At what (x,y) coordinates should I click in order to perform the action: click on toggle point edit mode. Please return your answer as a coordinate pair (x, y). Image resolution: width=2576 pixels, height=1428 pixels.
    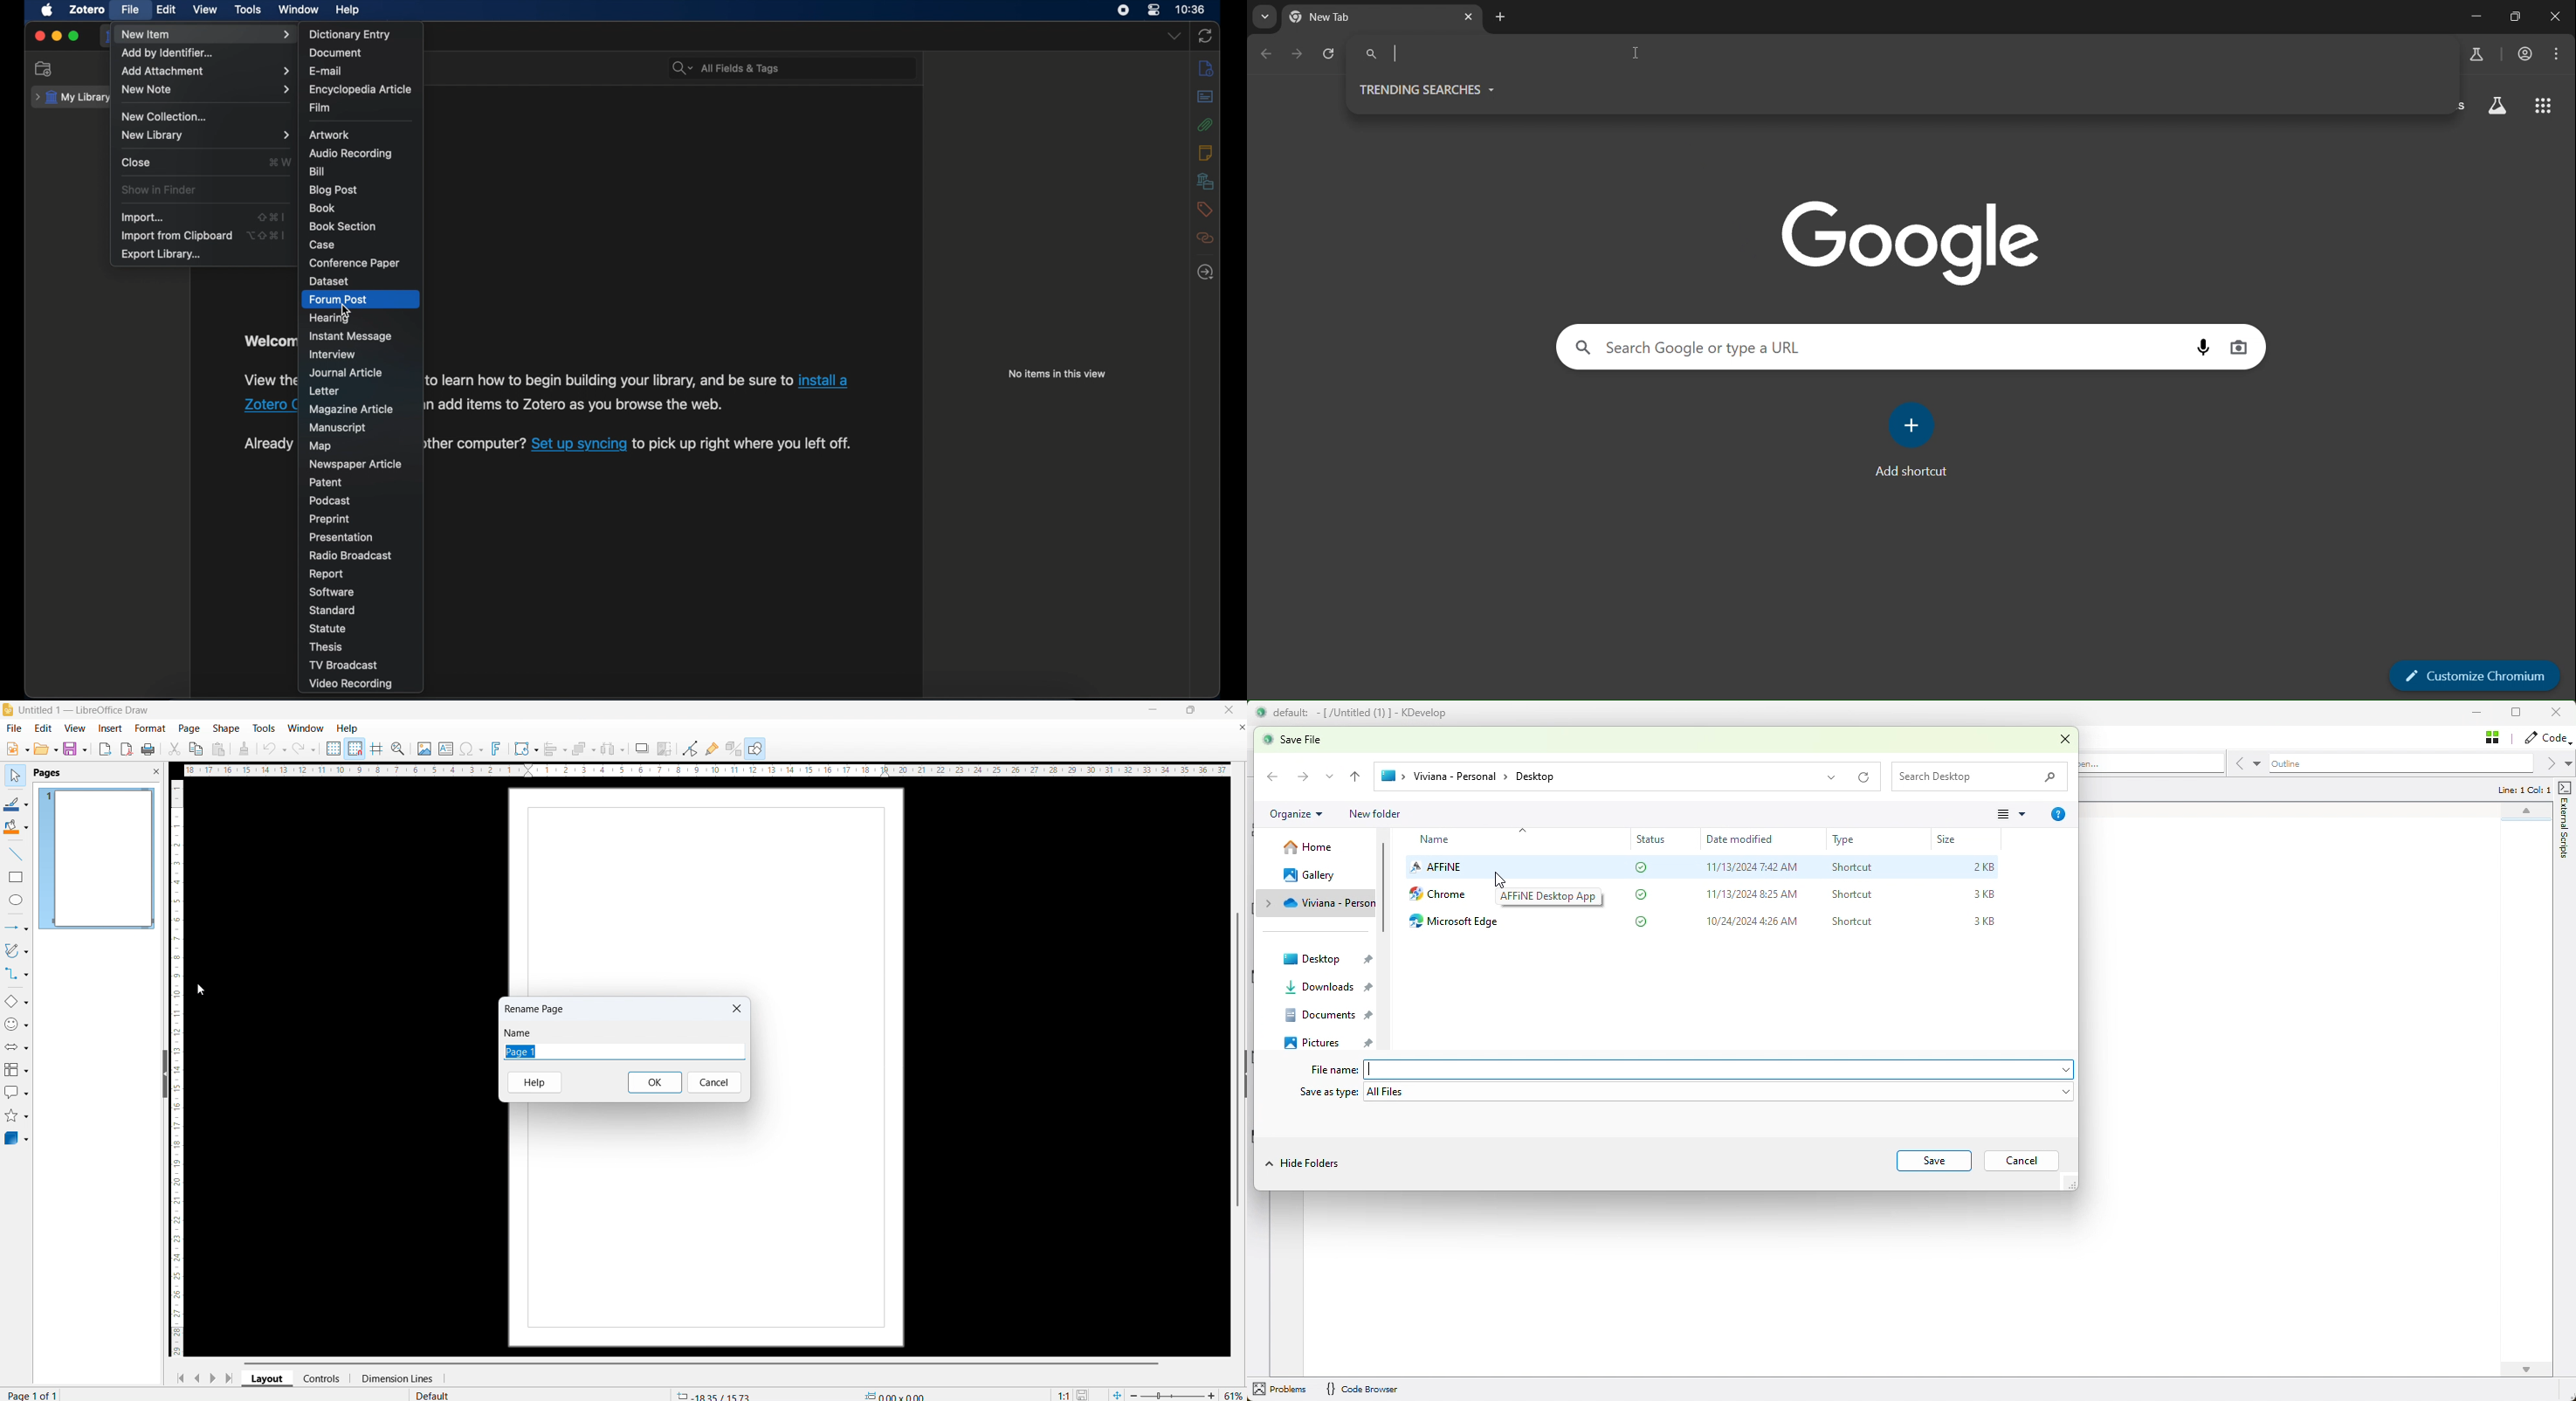
    Looking at the image, I should click on (690, 748).